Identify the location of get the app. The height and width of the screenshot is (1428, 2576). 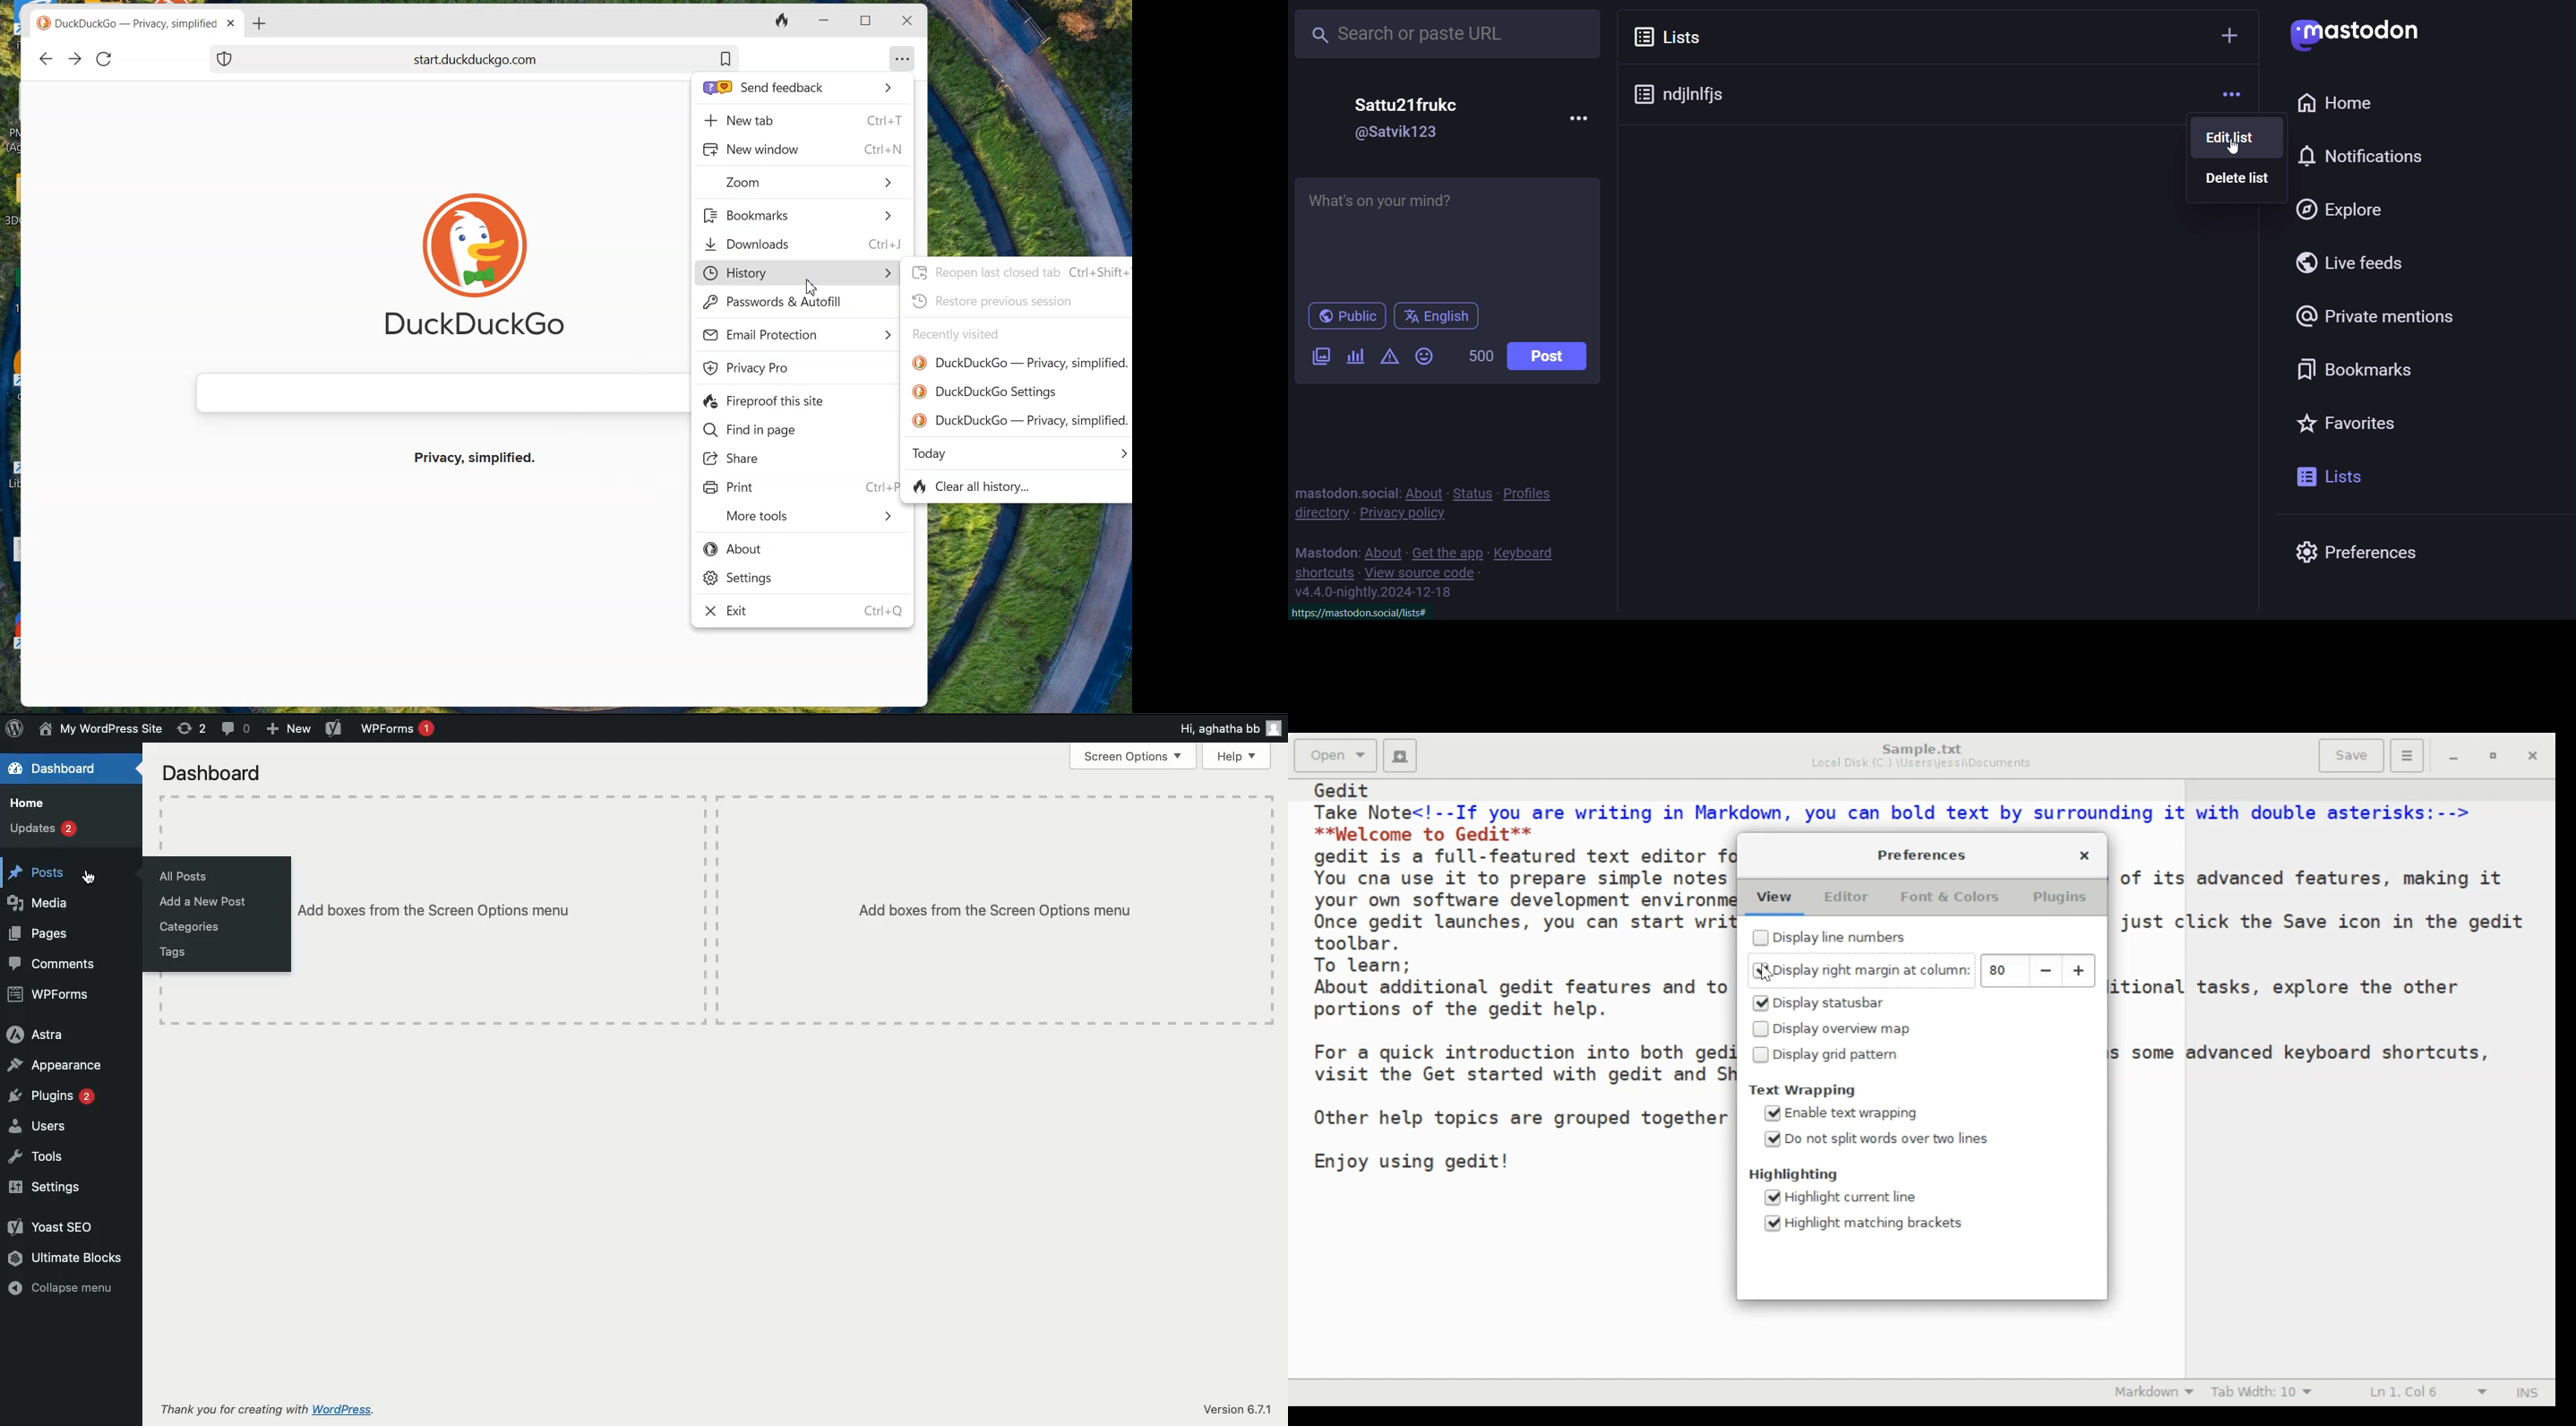
(1449, 552).